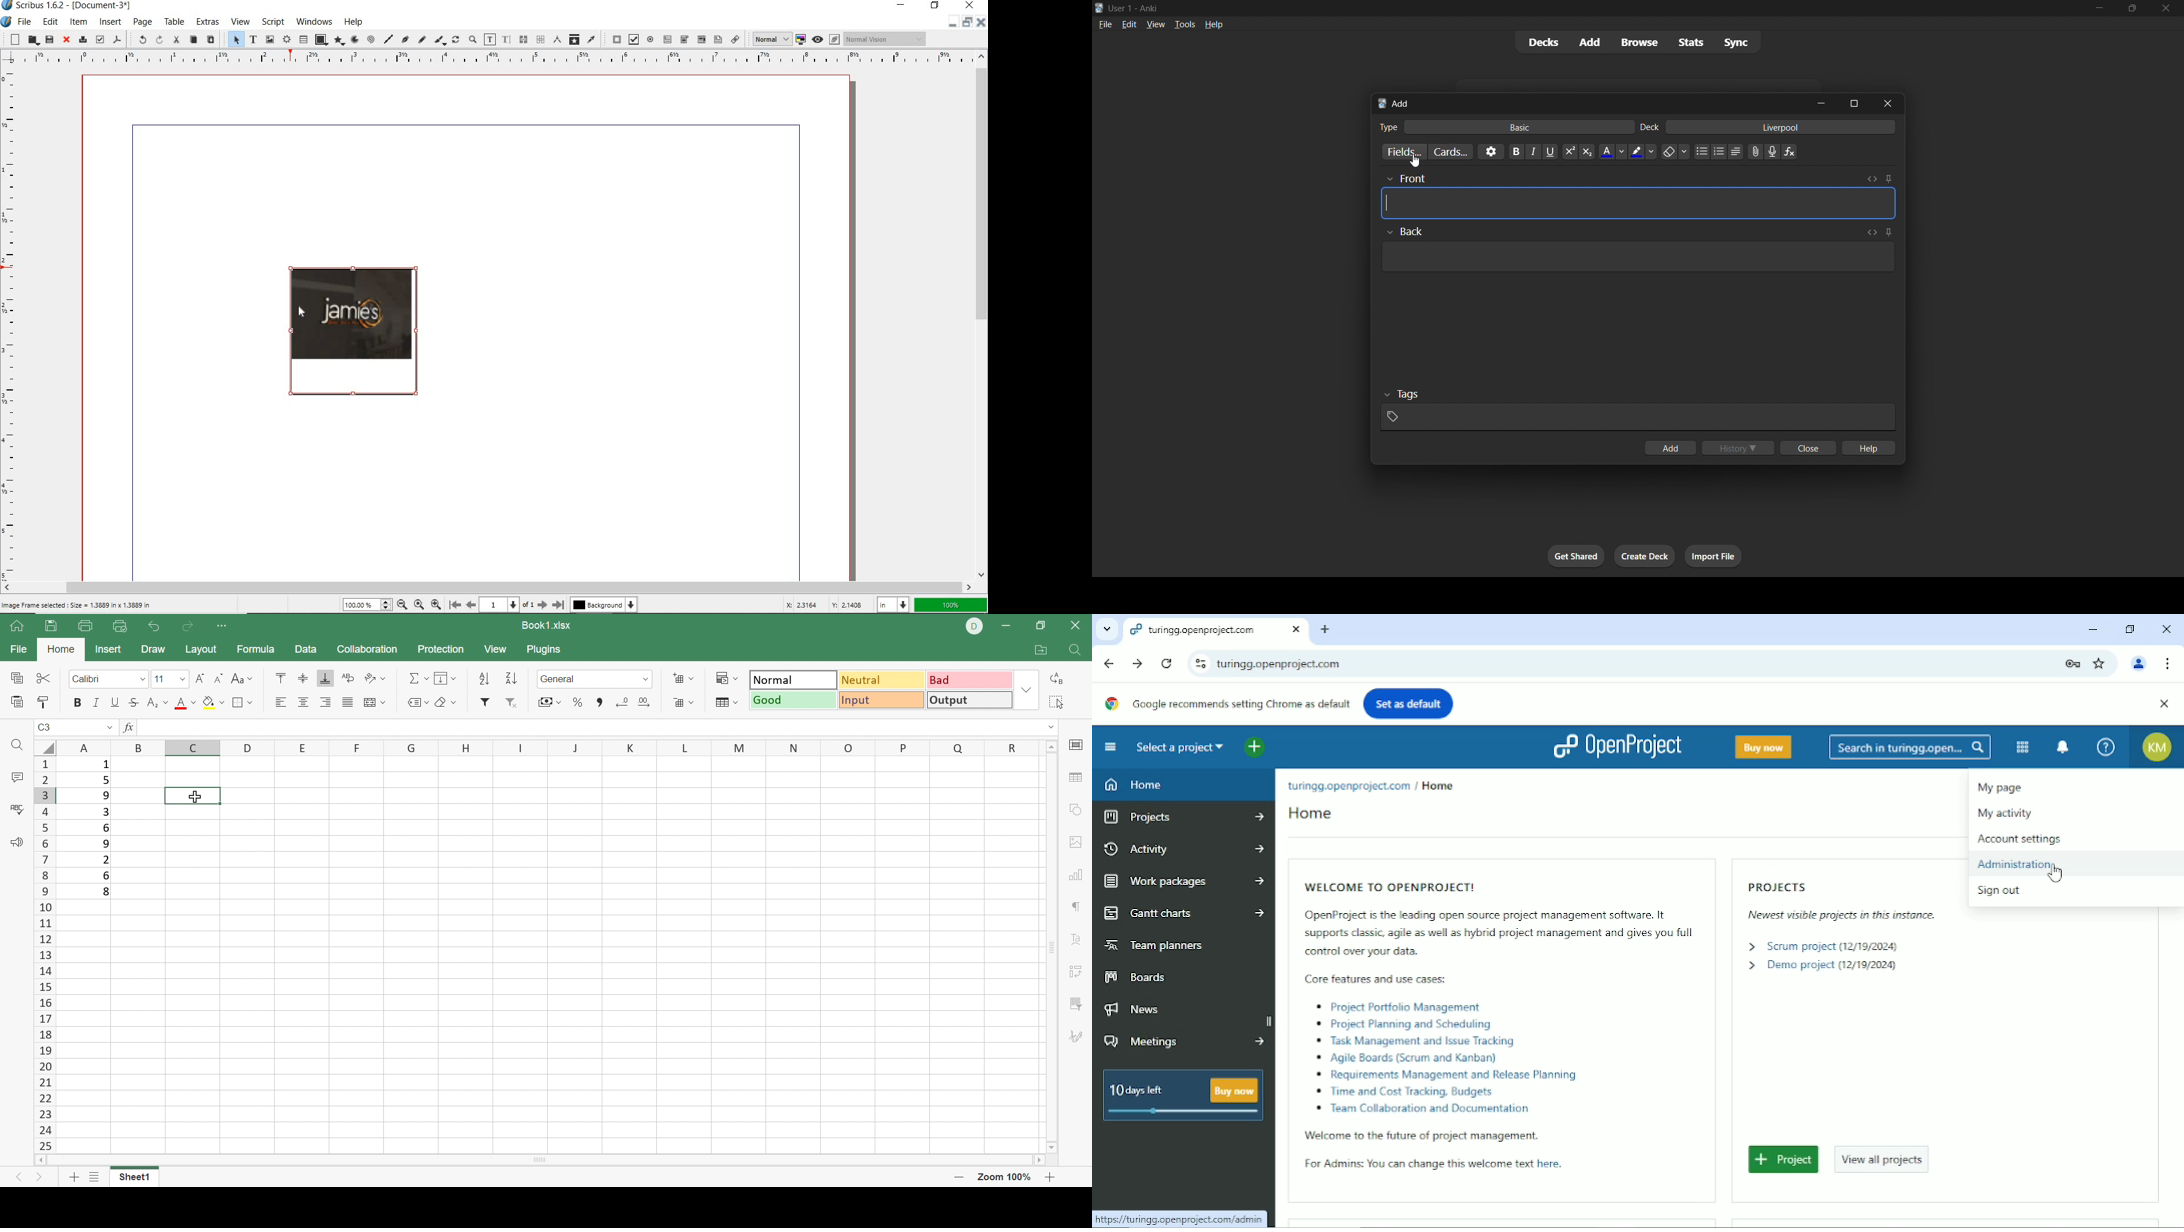 The image size is (2184, 1232). Describe the element at coordinates (200, 678) in the screenshot. I see `Increment font size` at that location.